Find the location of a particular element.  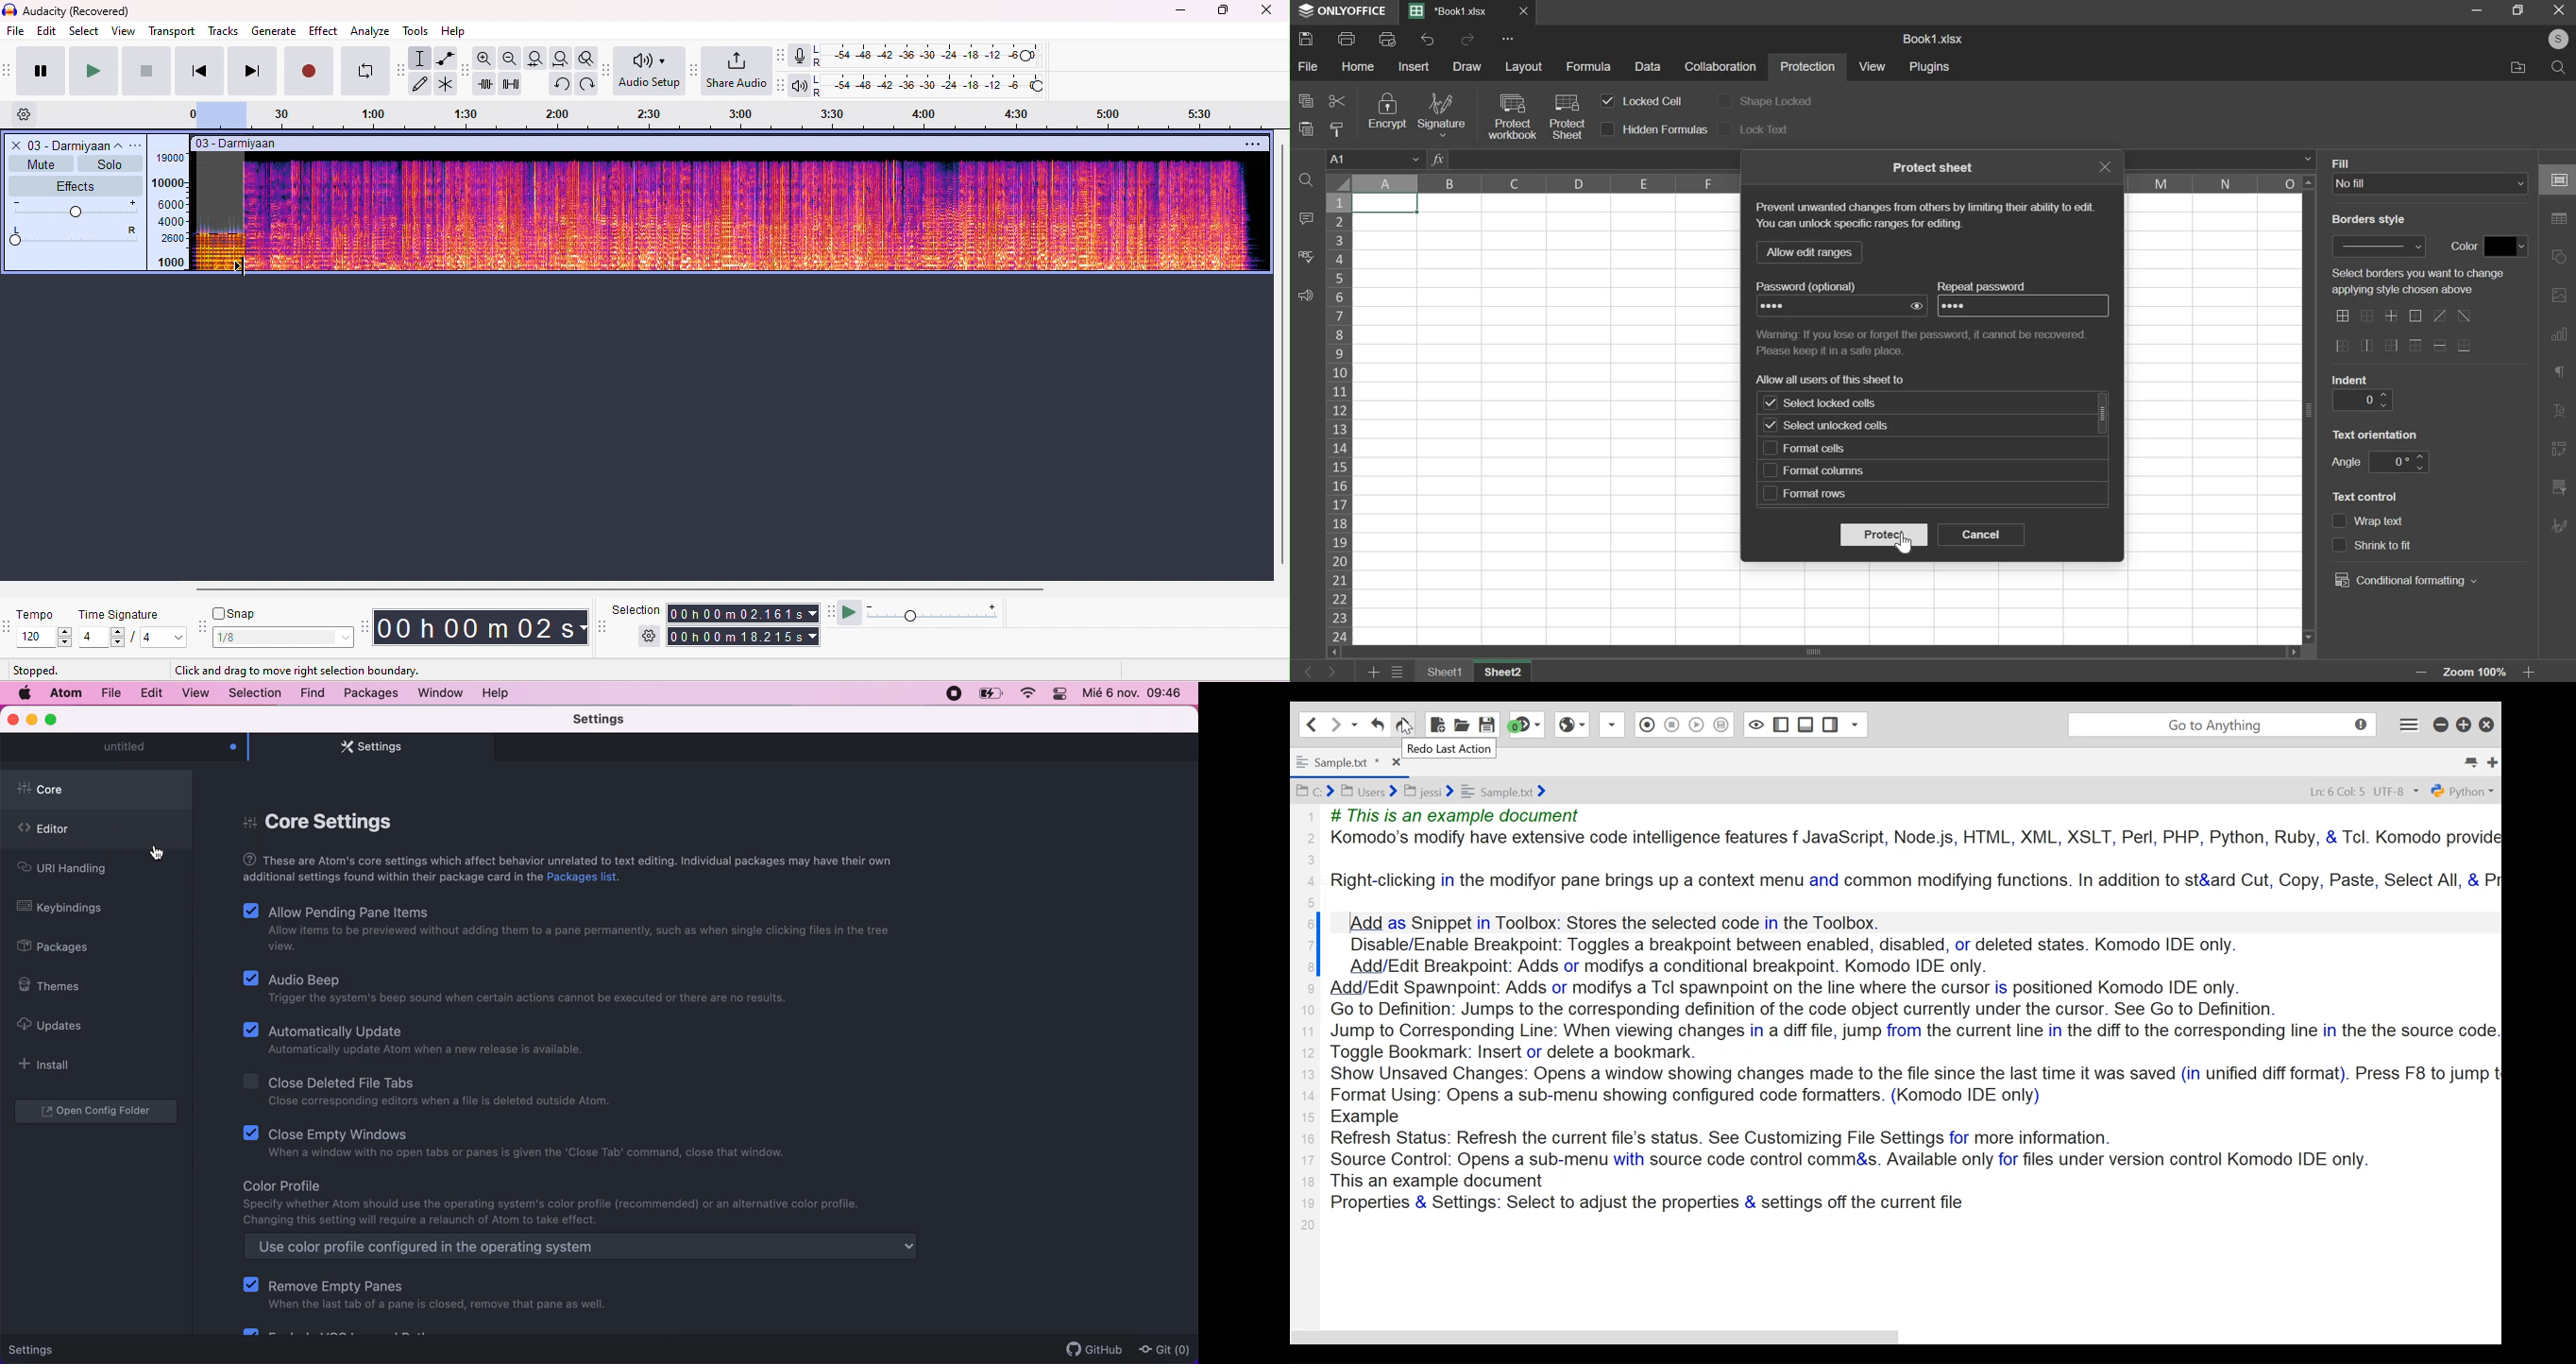

protect sheet with cursor is located at coordinates (1567, 115).